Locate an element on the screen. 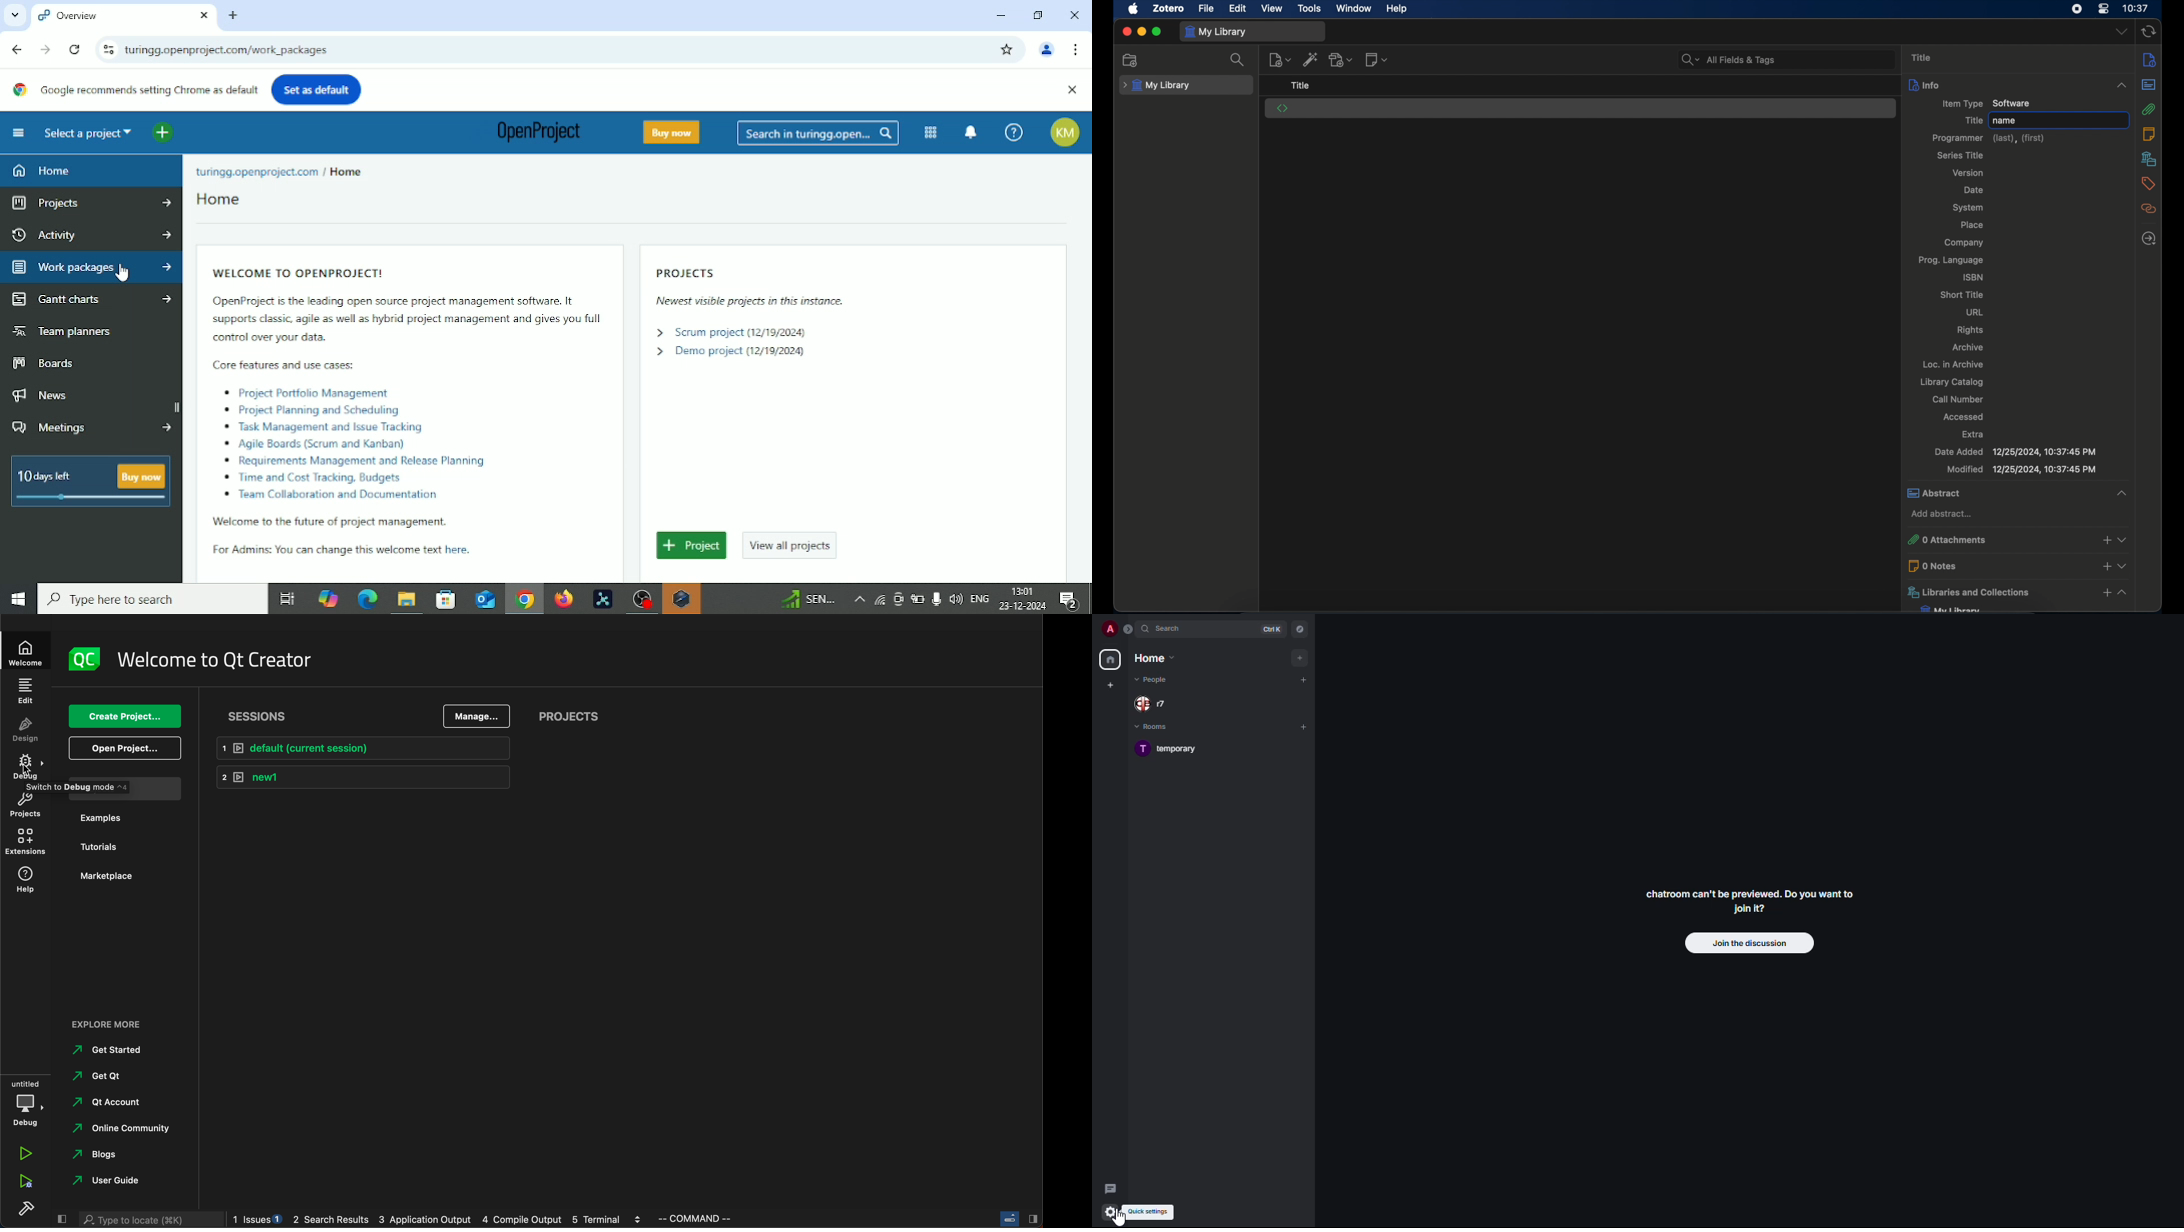 Image resolution: width=2184 pixels, height=1232 pixels. compile output is located at coordinates (521, 1220).